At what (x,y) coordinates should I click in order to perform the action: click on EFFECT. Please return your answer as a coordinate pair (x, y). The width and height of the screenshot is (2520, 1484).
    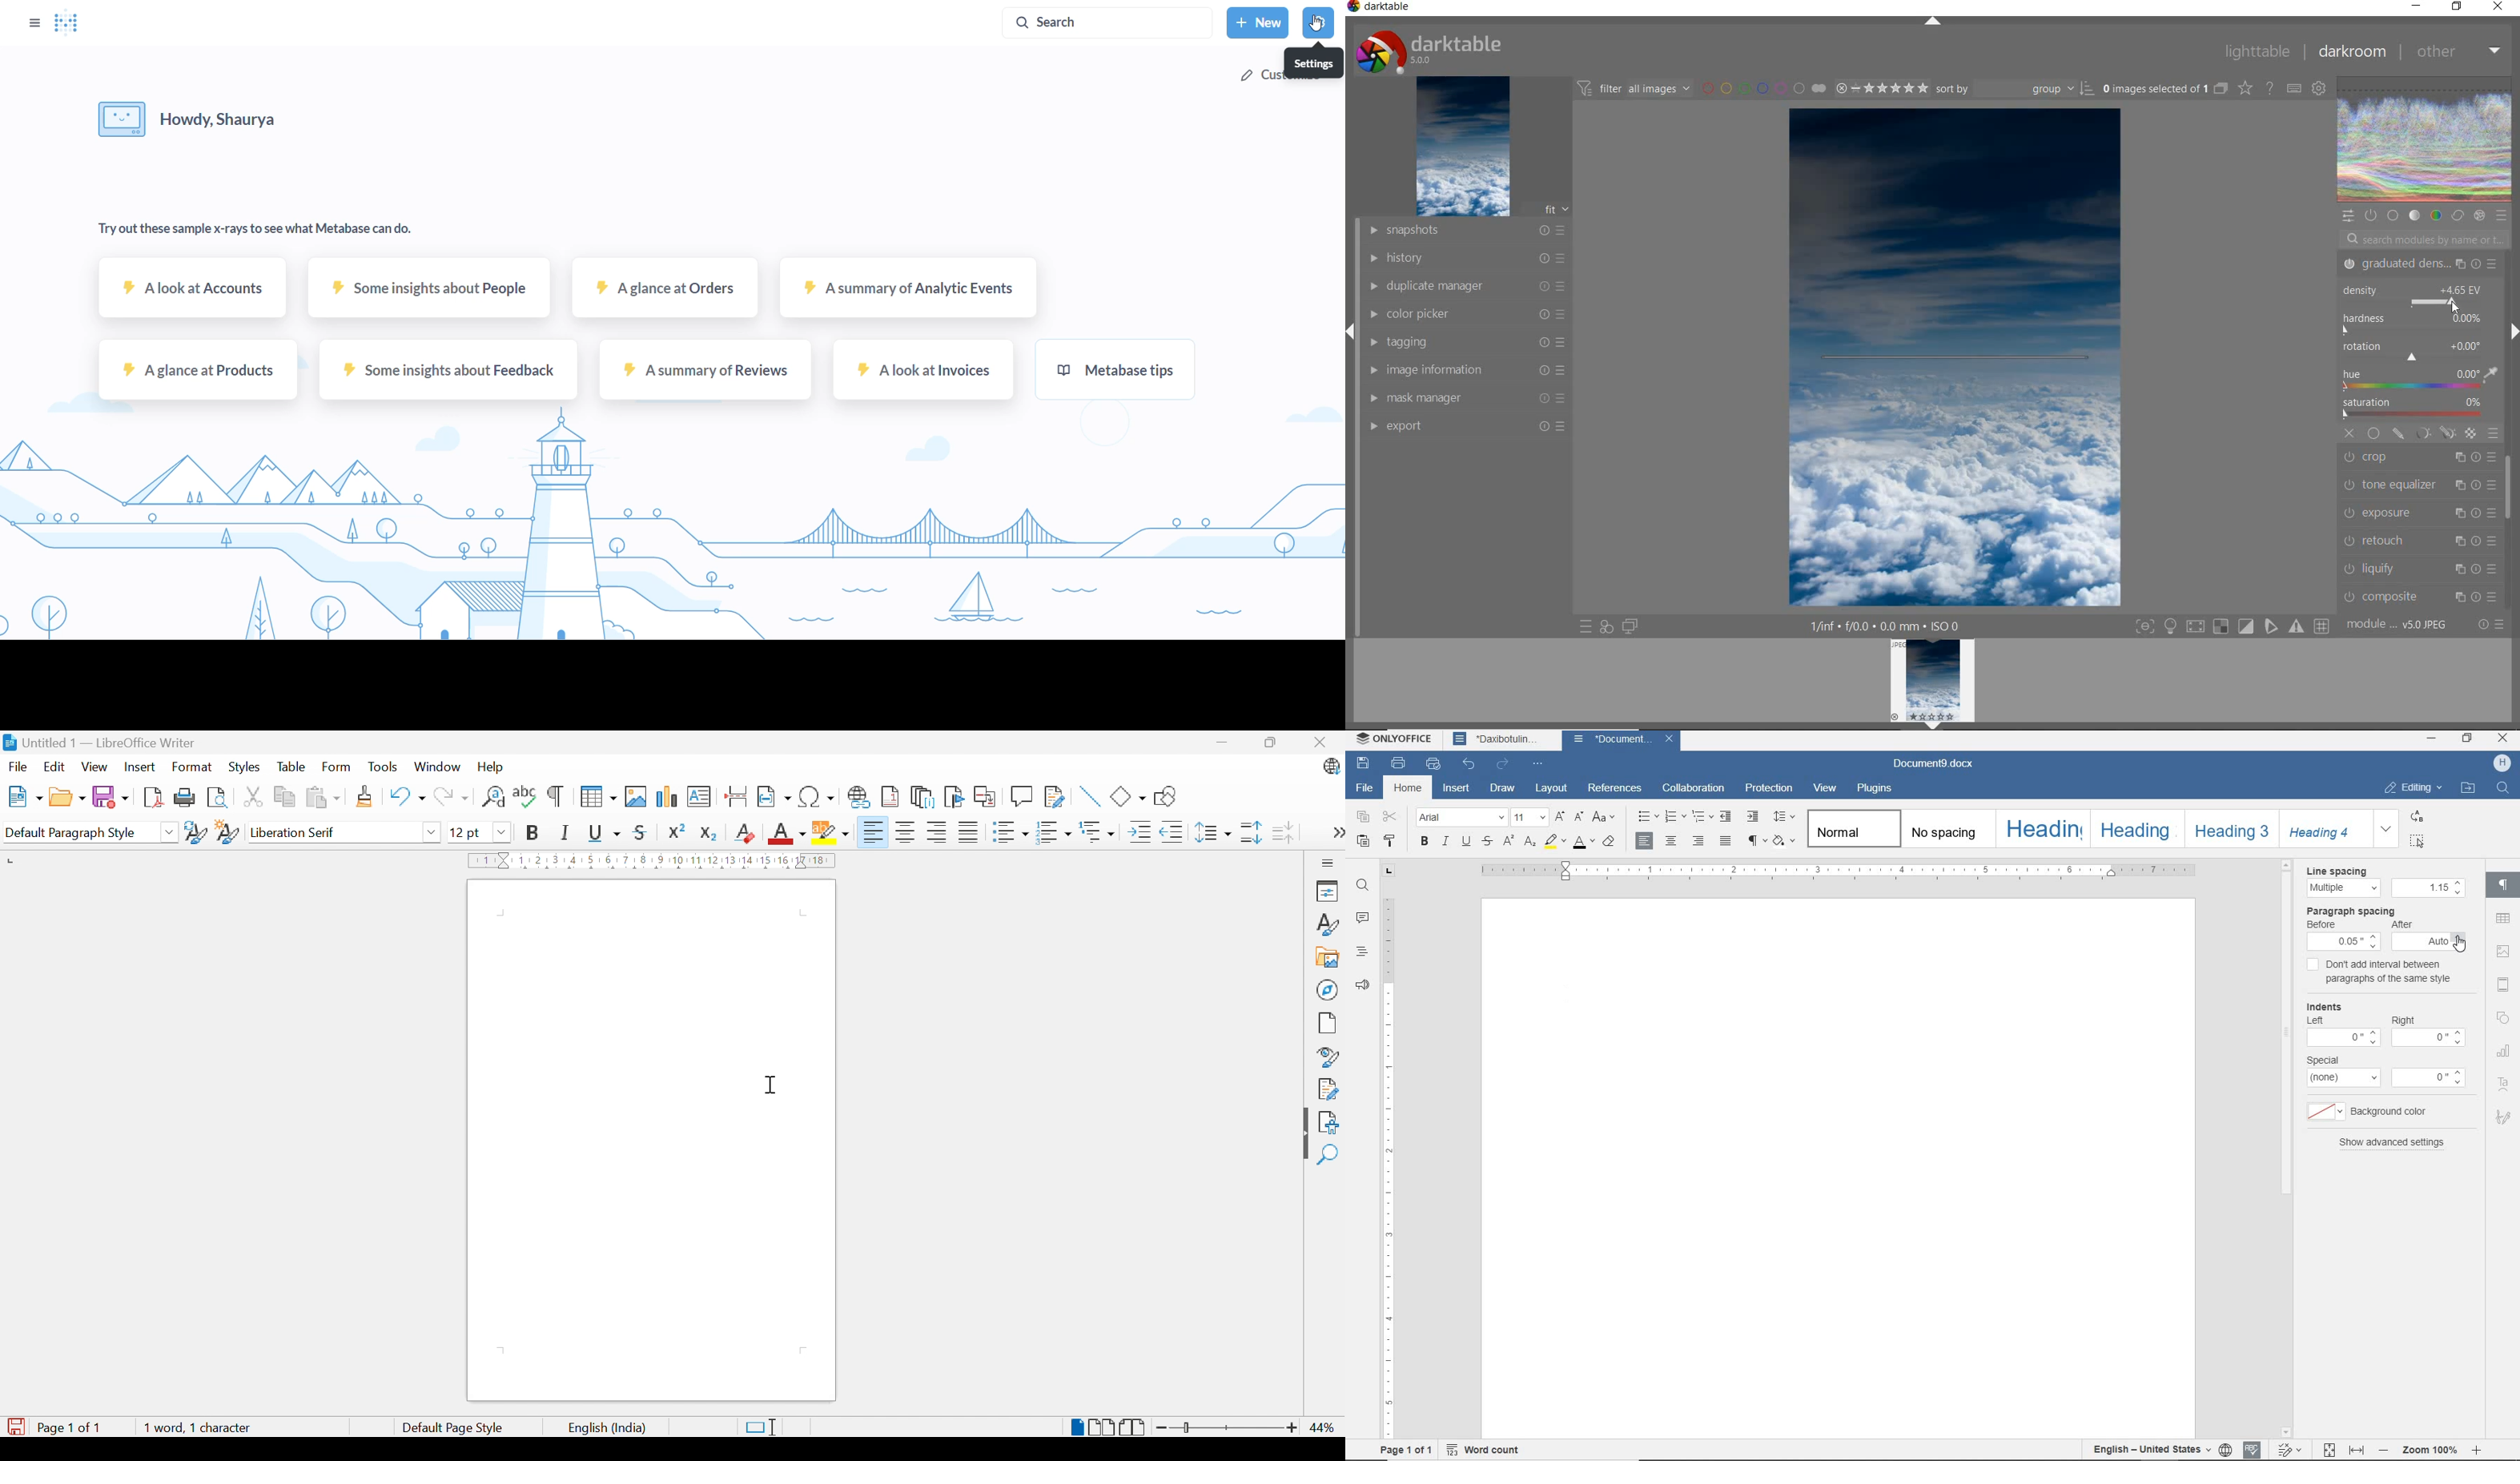
    Looking at the image, I should click on (2480, 216).